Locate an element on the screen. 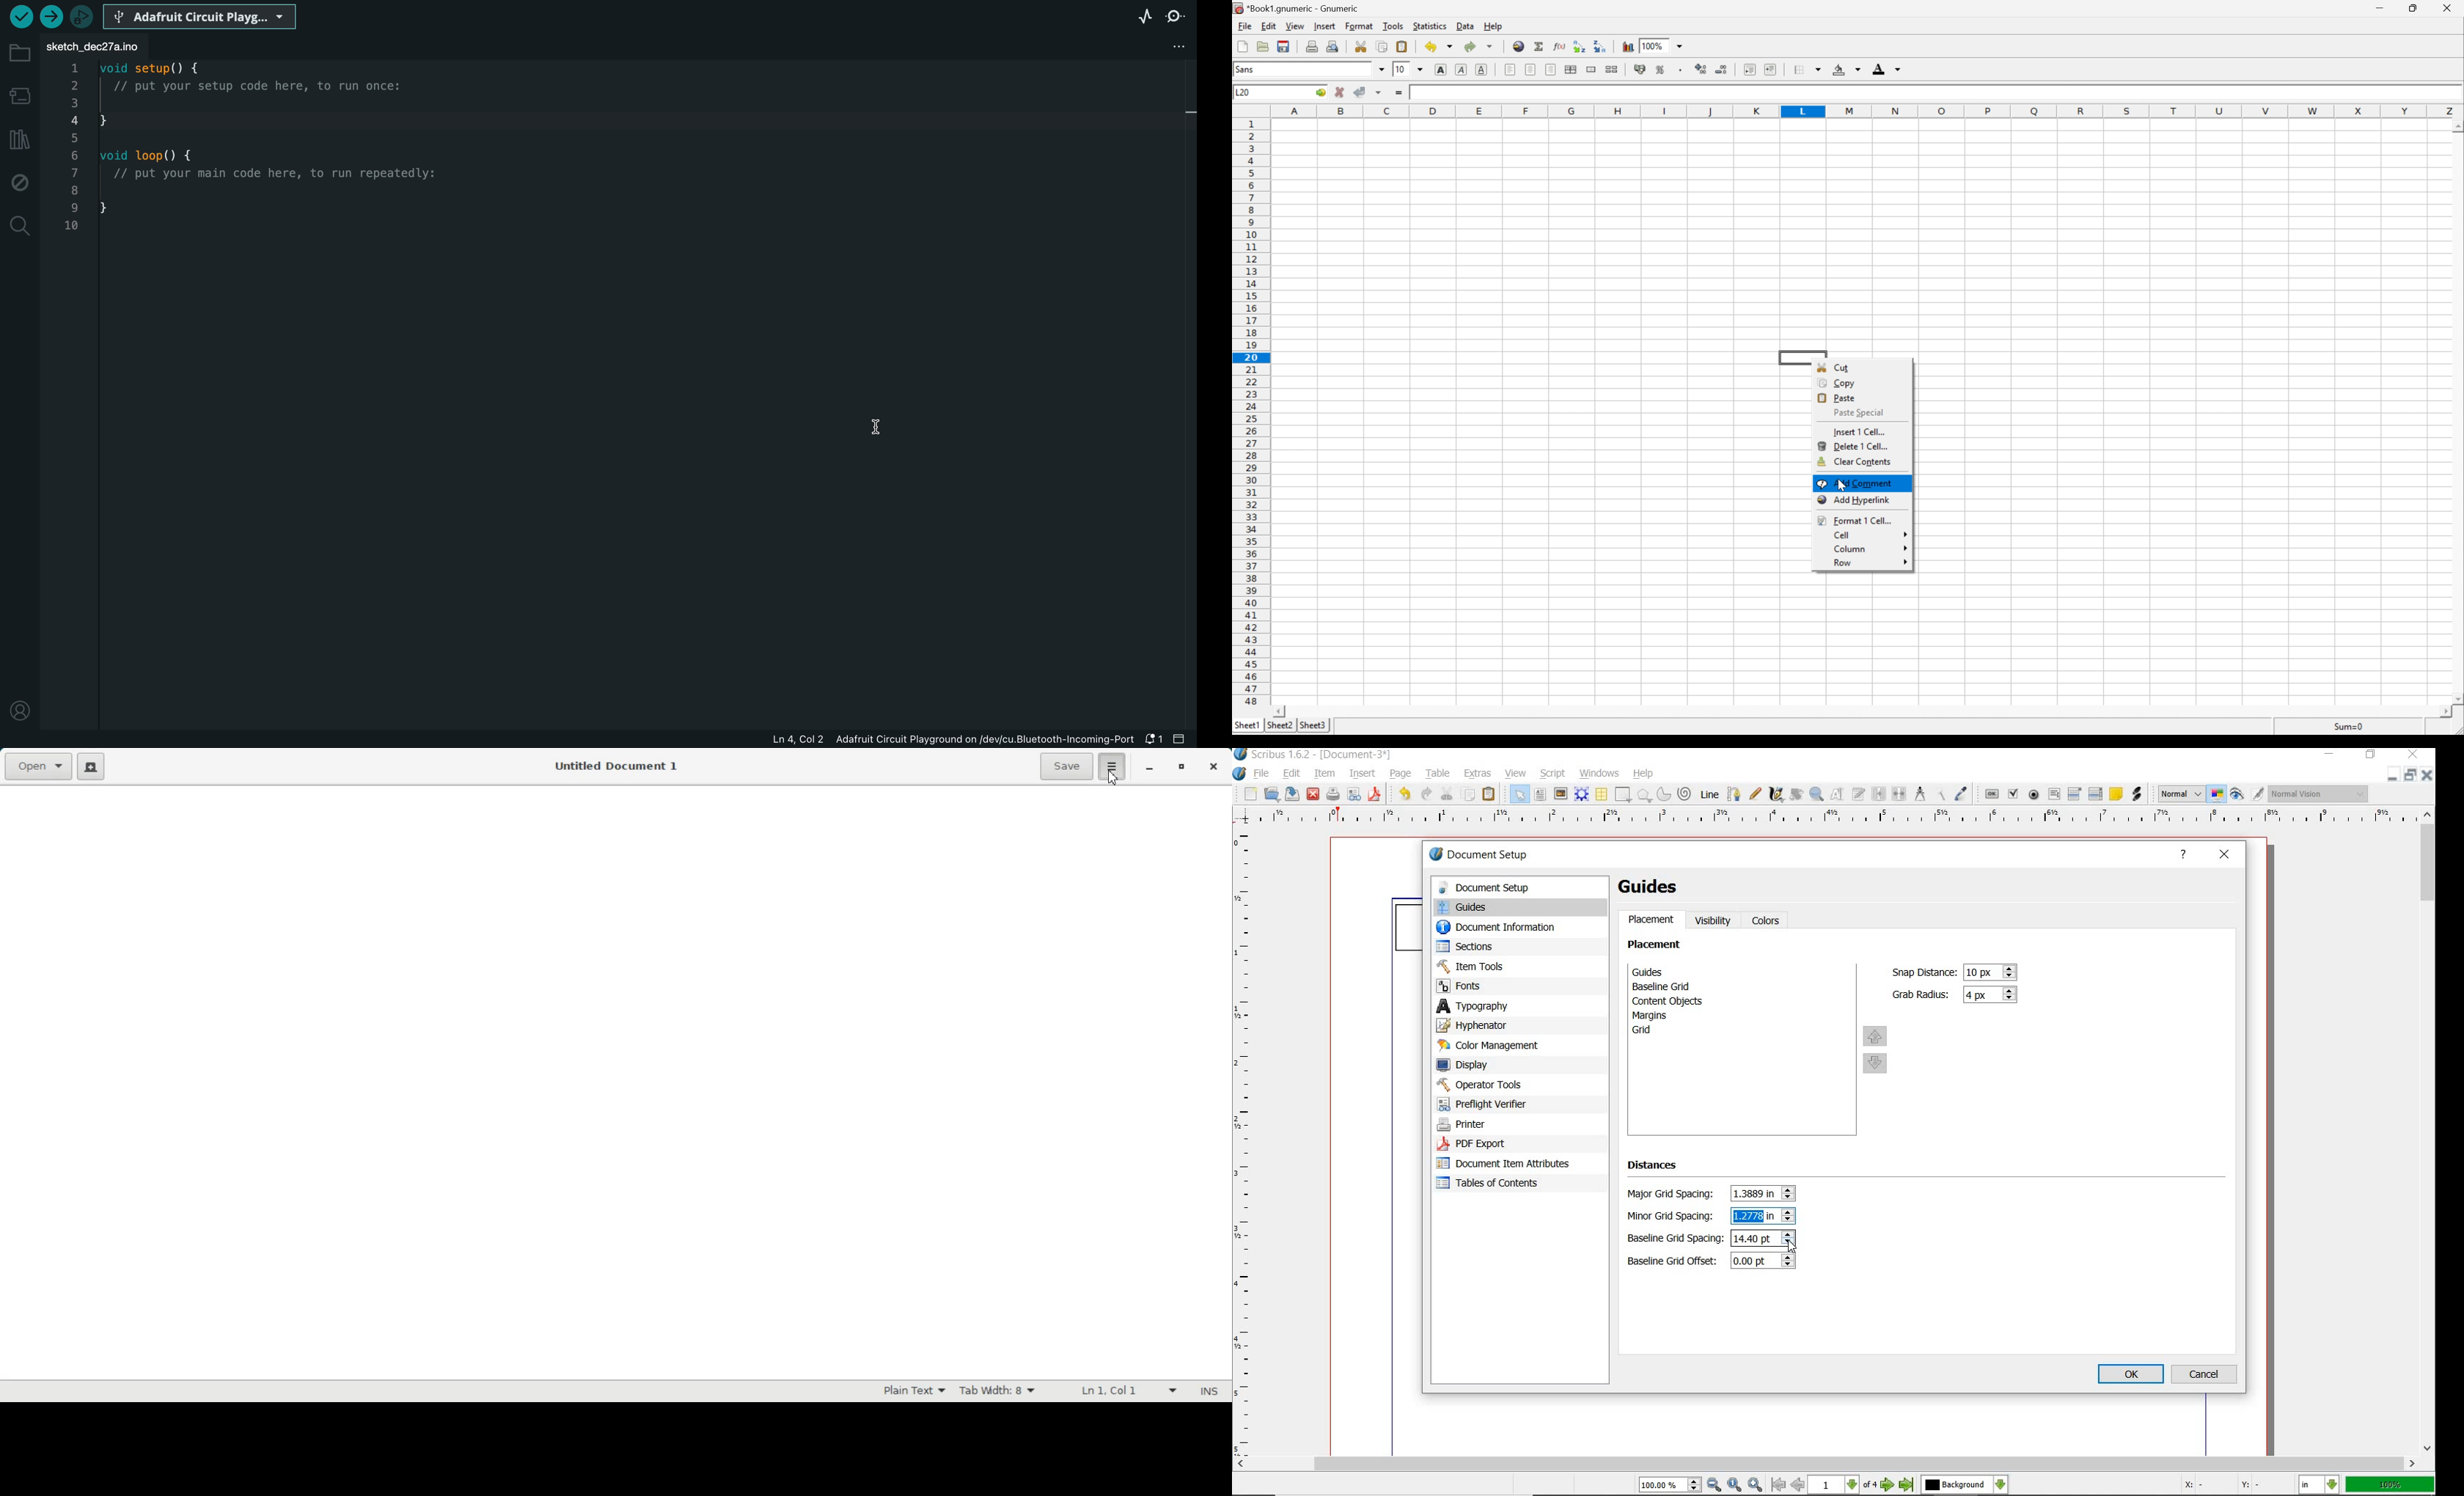 The height and width of the screenshot is (1512, 2464). Undo is located at coordinates (1437, 46).